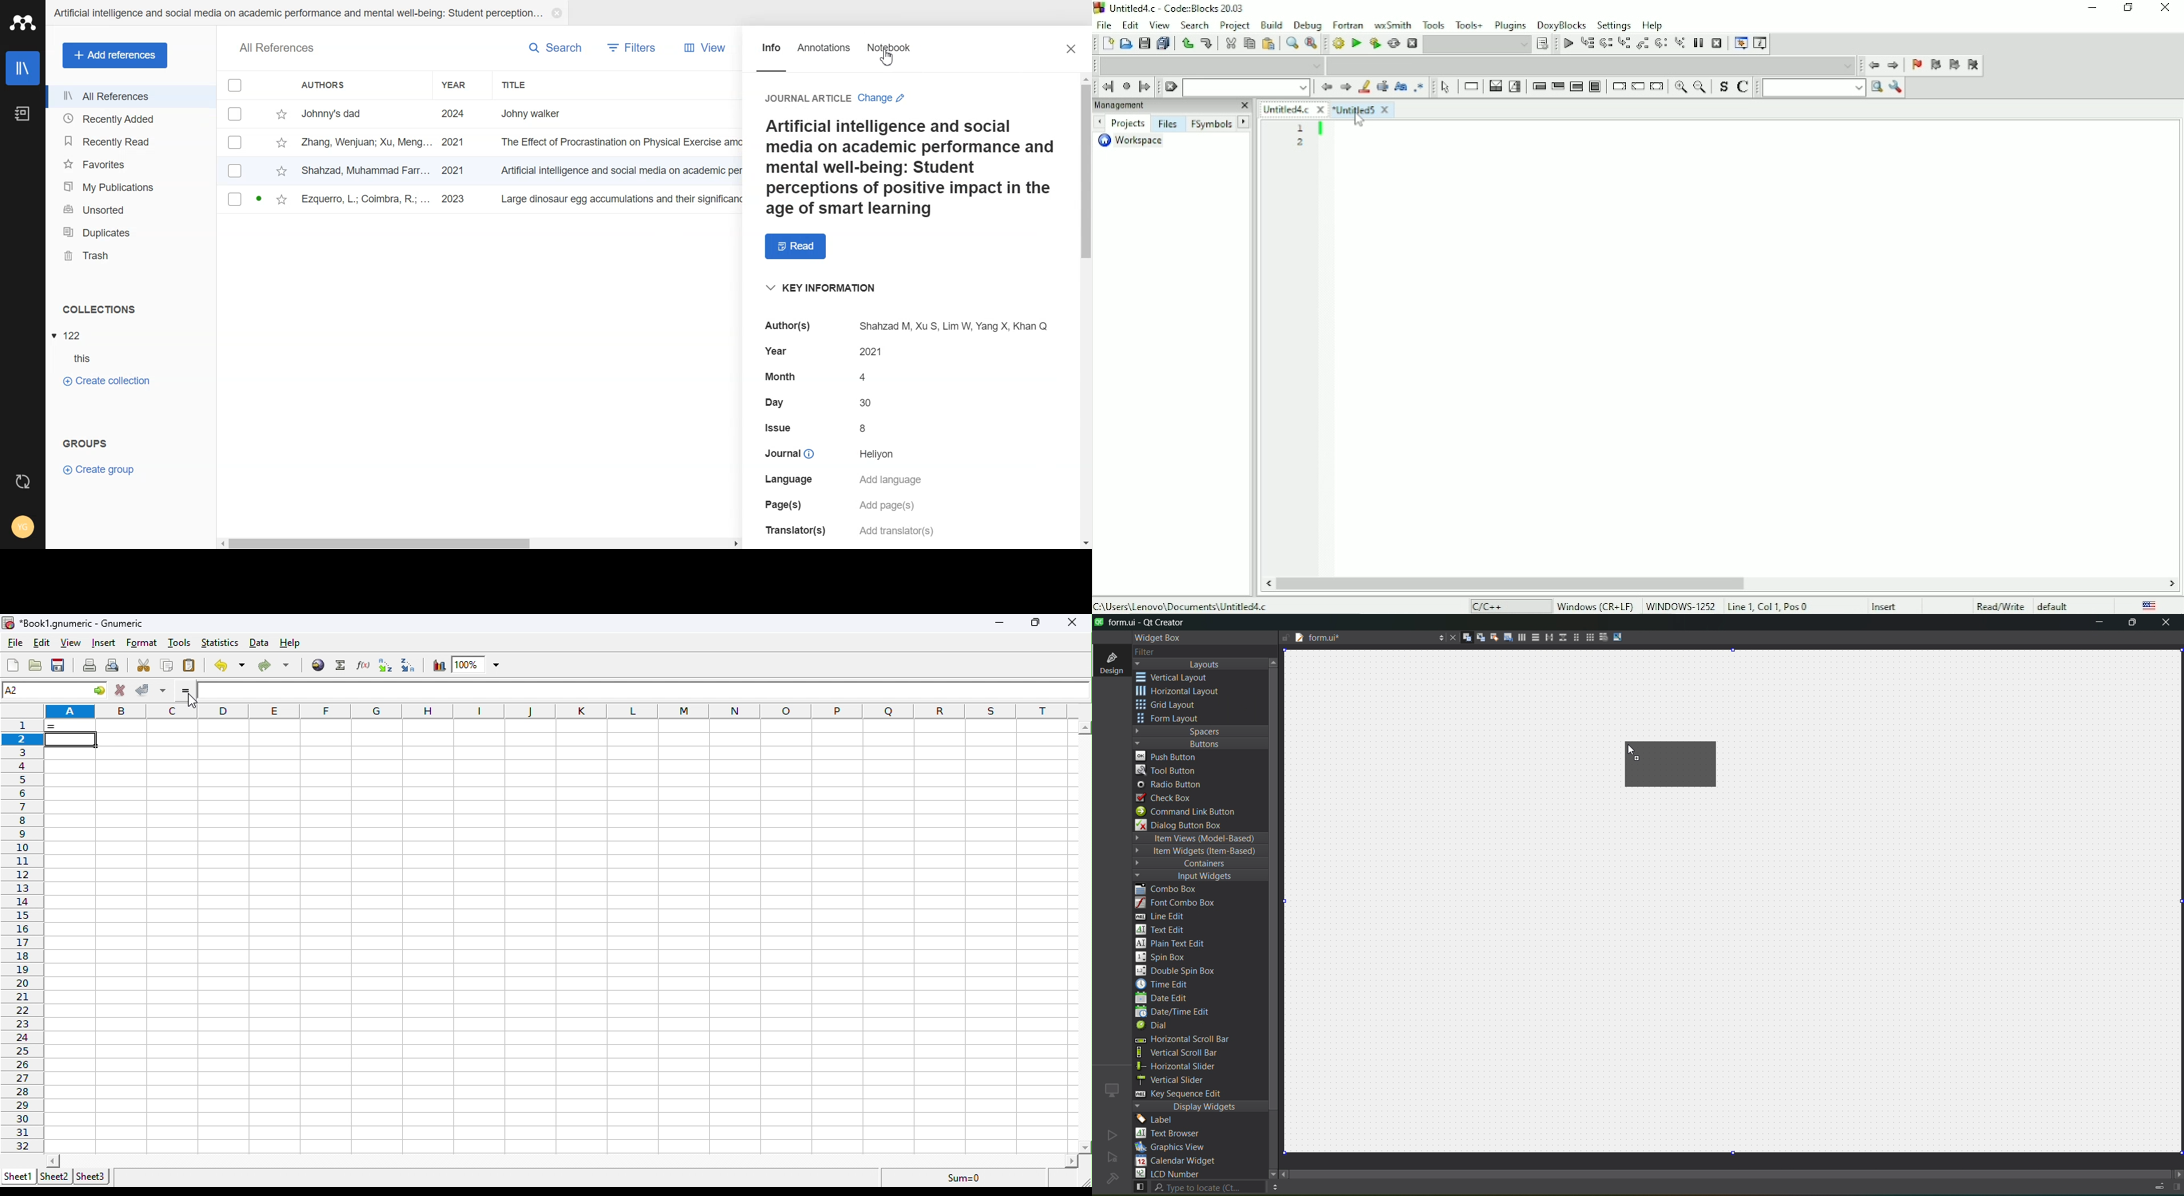 This screenshot has width=2184, height=1204. I want to click on space for vertical scroll bar, so click(1085, 936).